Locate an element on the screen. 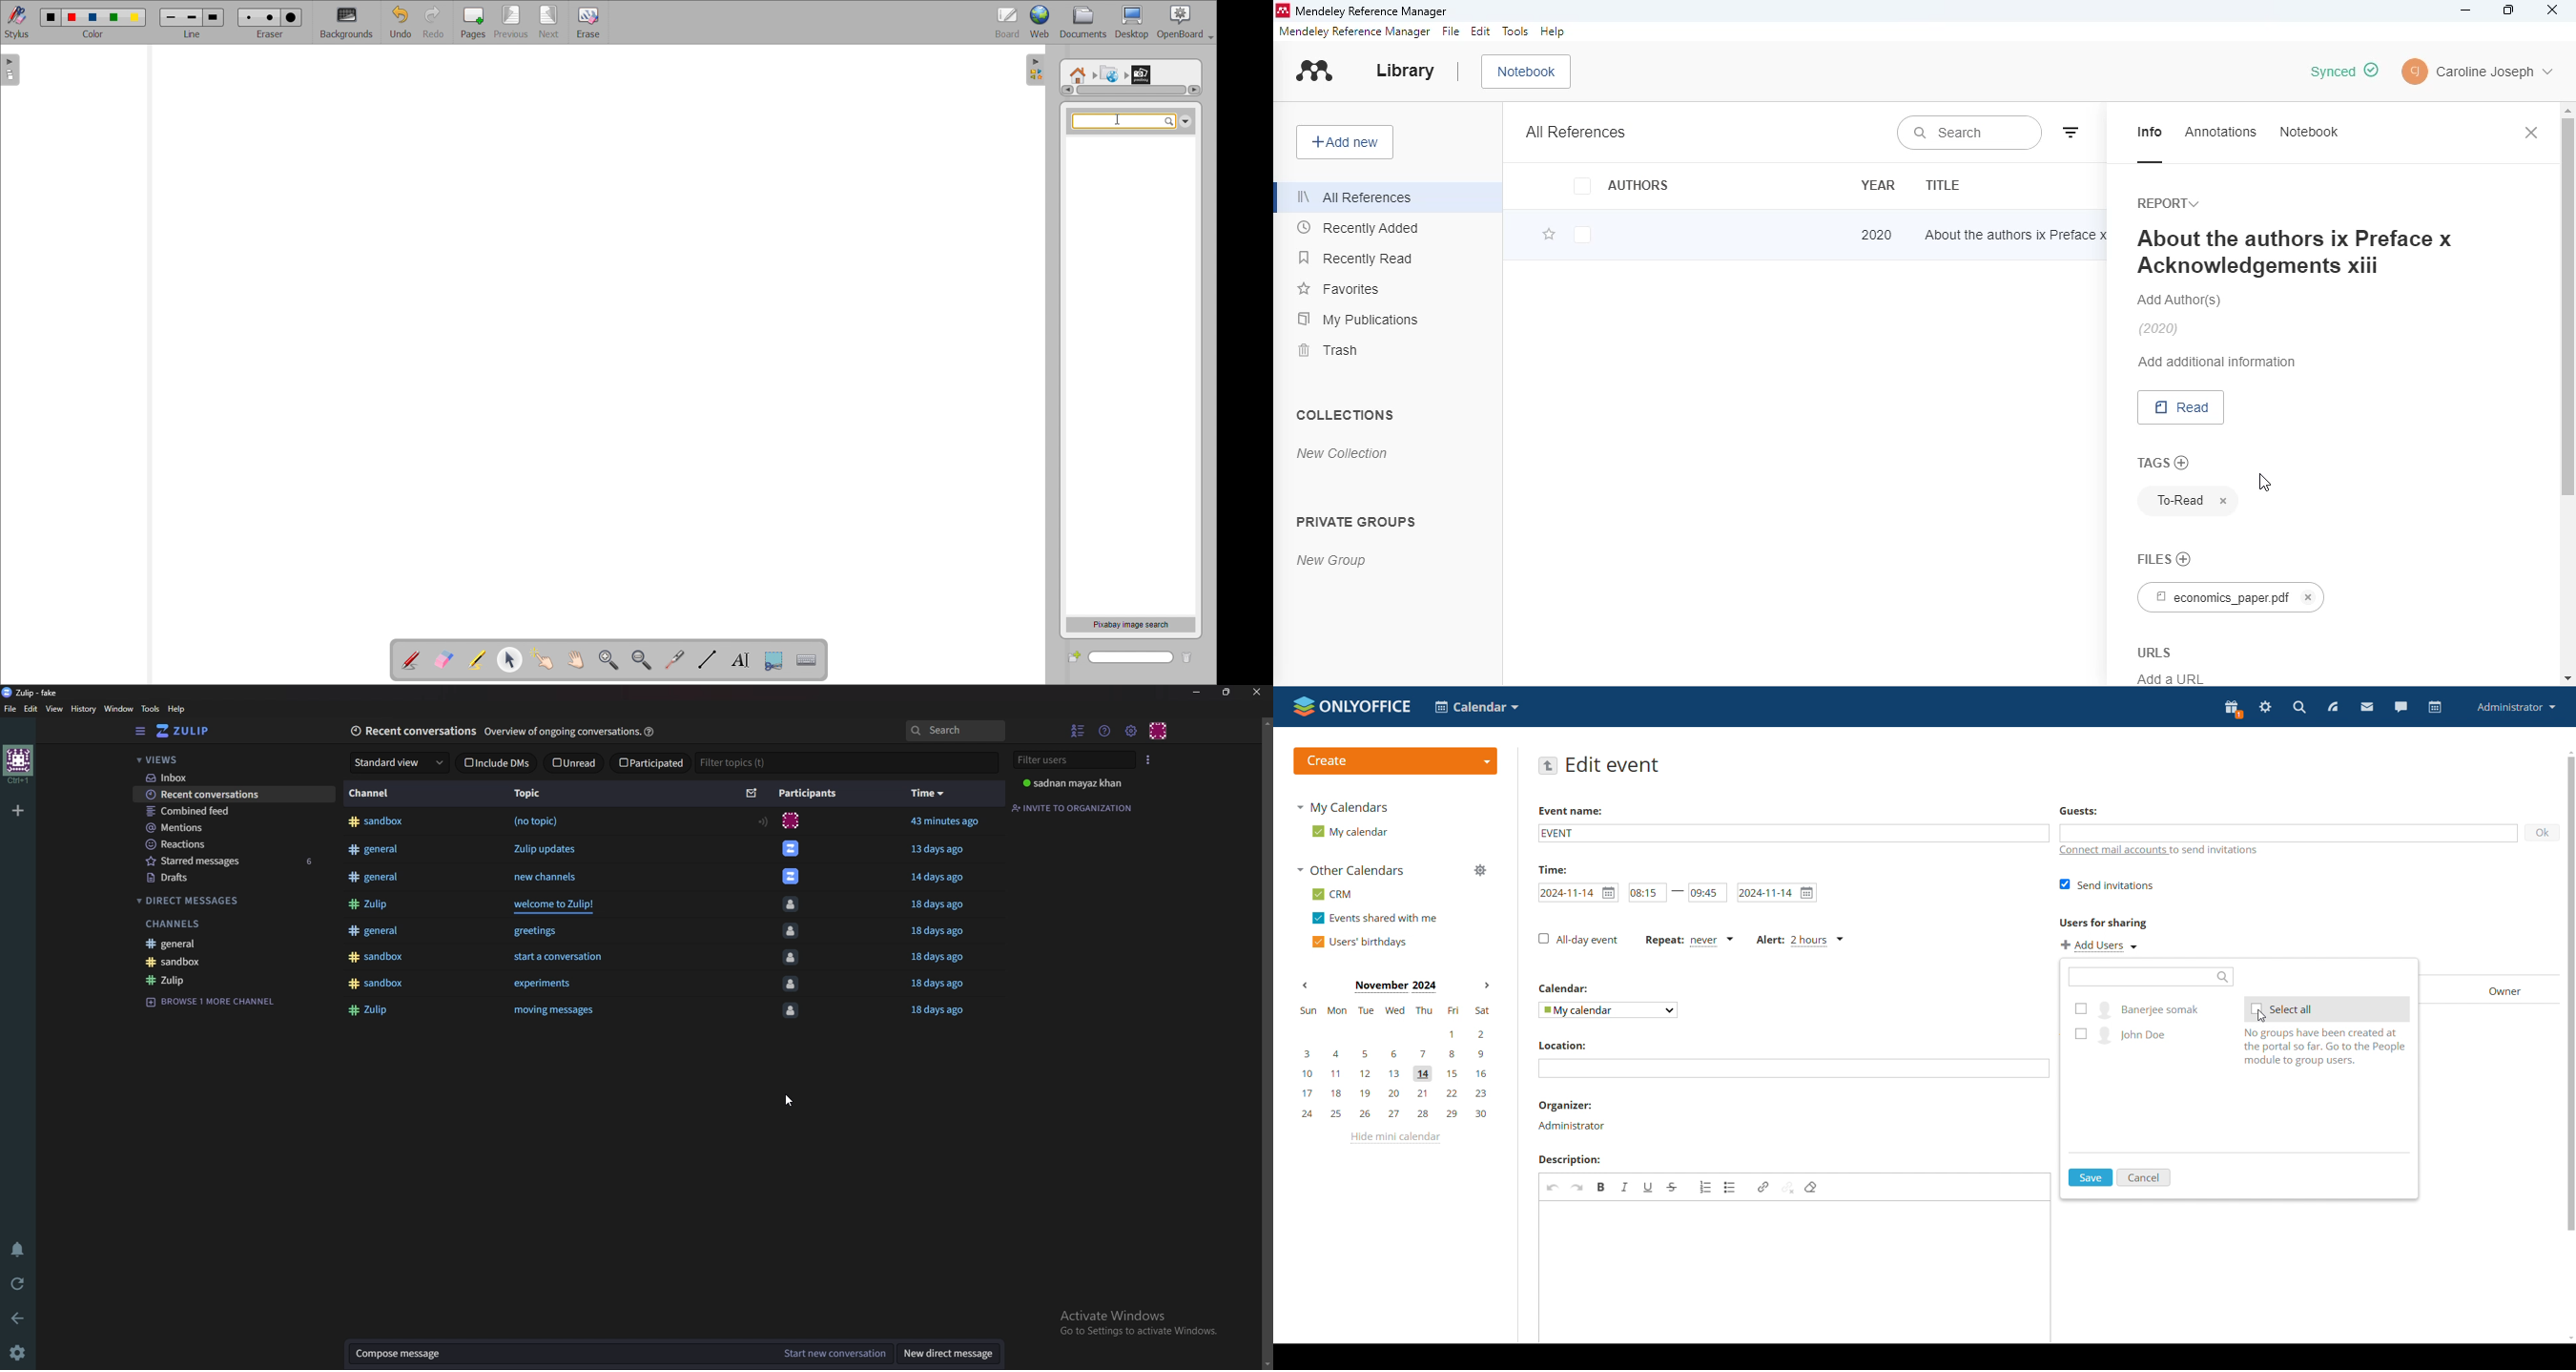 The width and height of the screenshot is (2576, 1372). tools is located at coordinates (1515, 31).